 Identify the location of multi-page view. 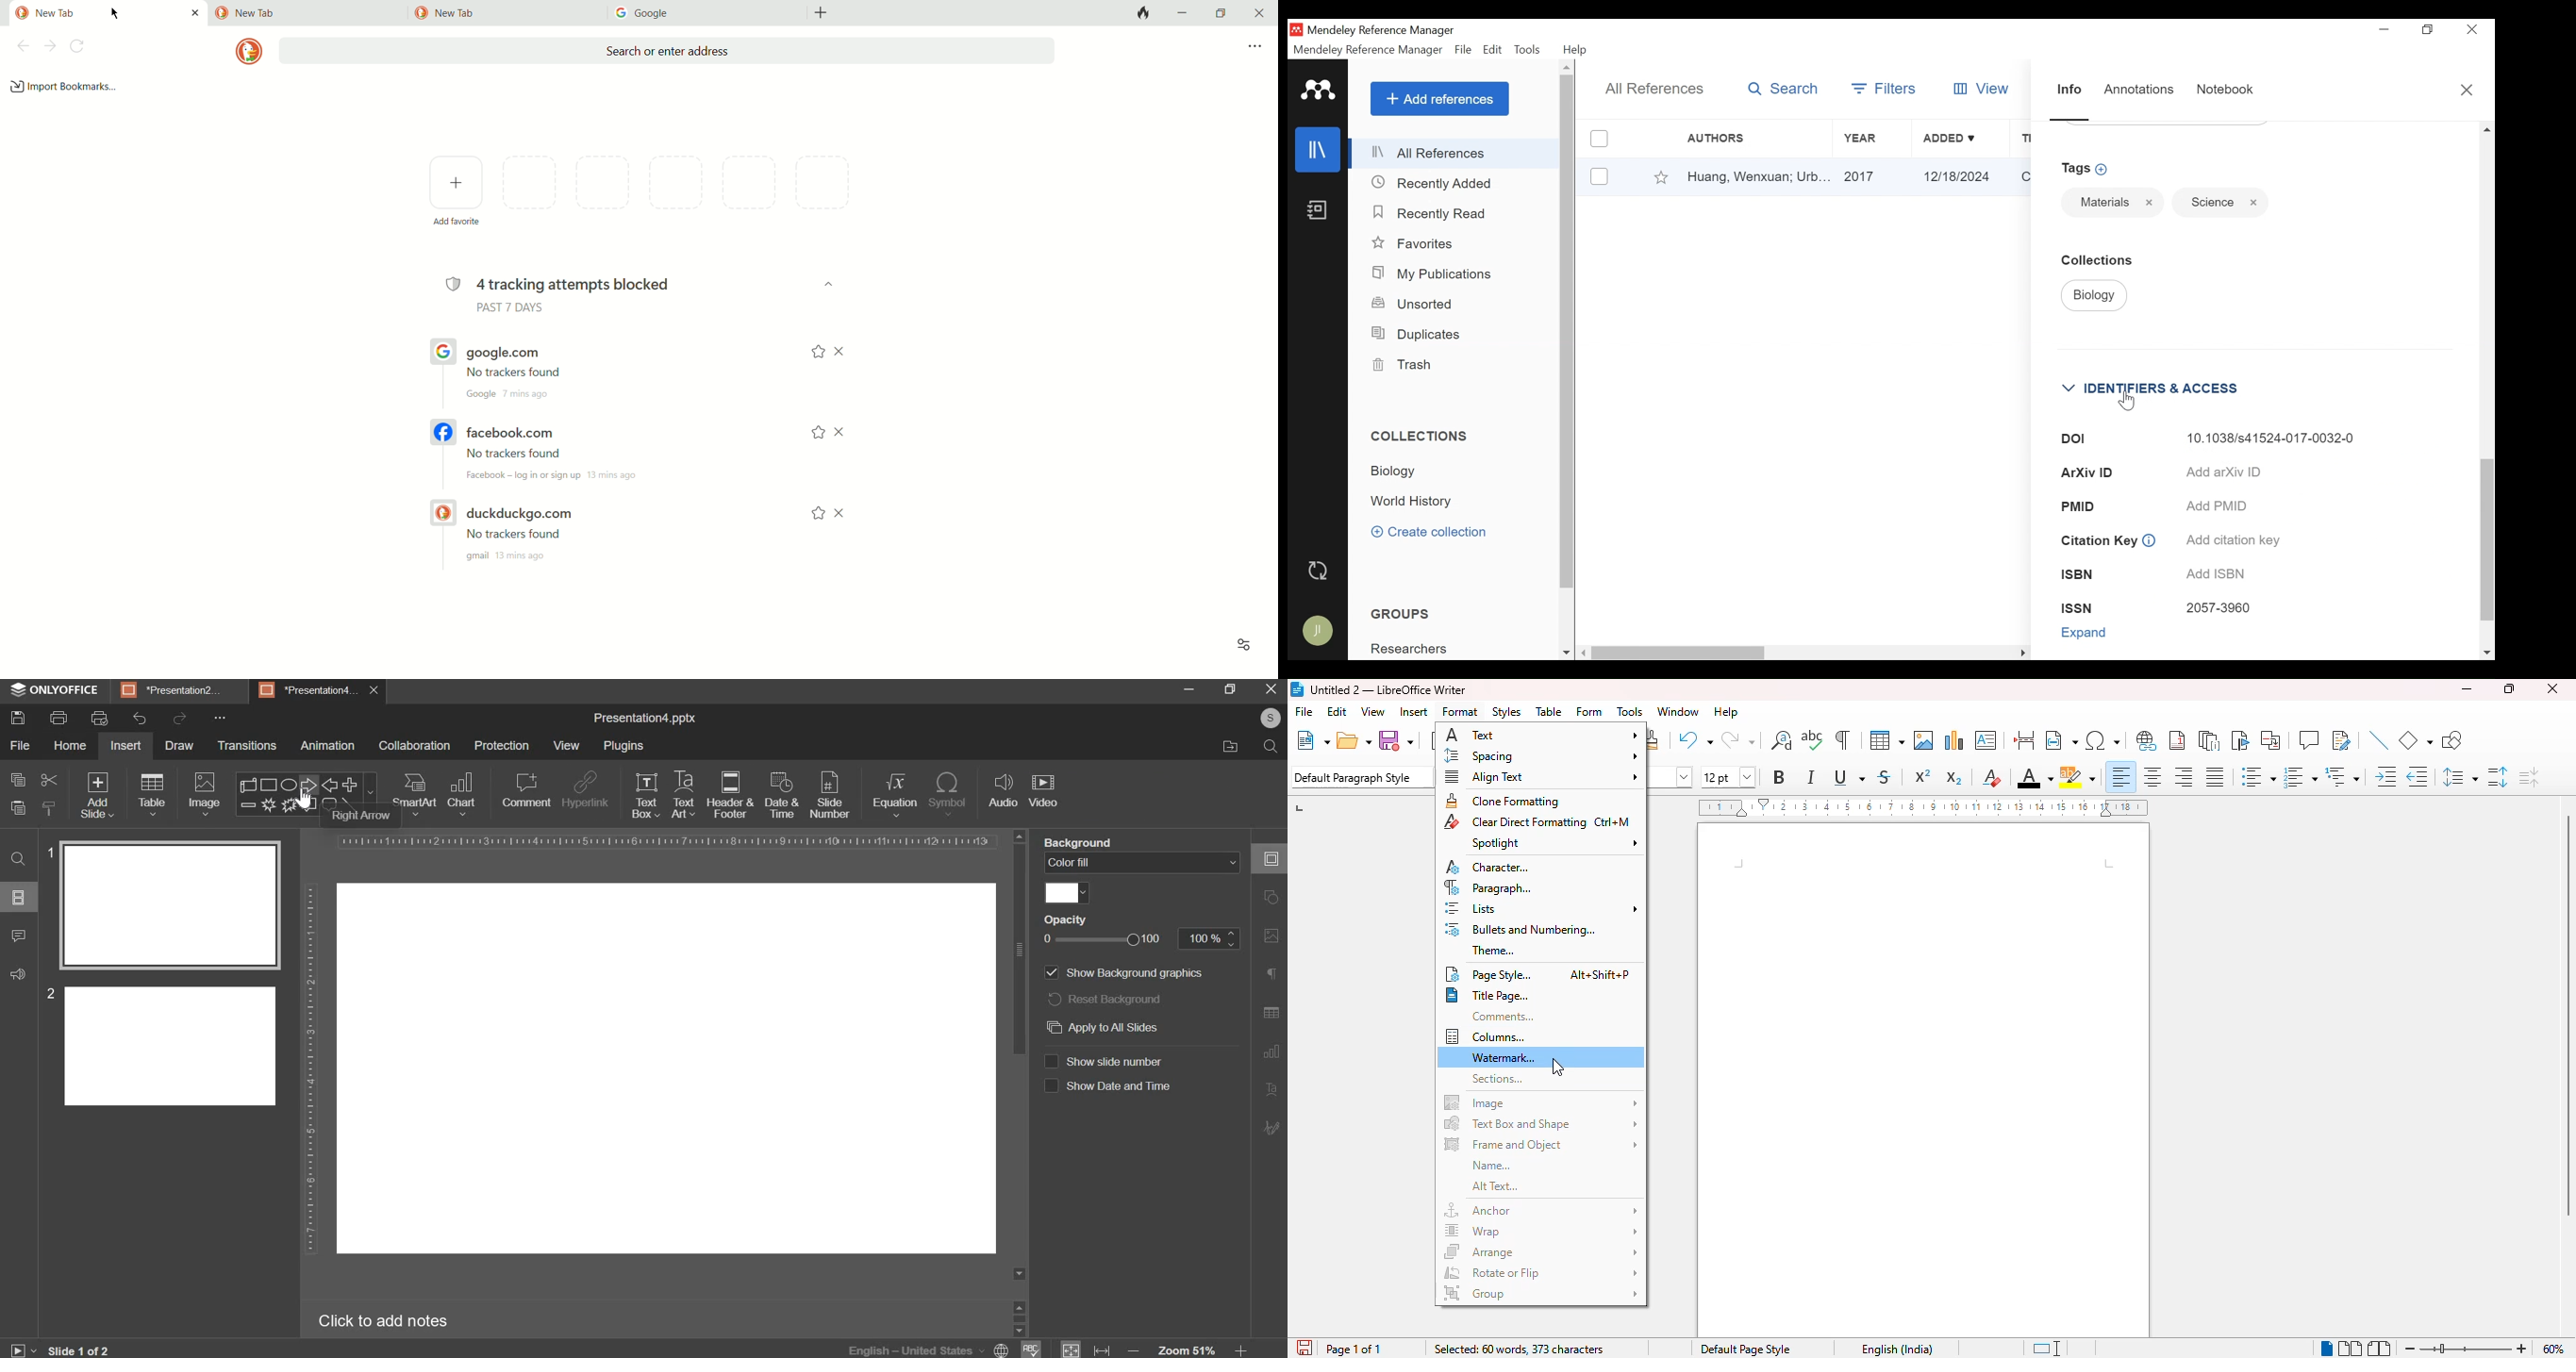
(2350, 1348).